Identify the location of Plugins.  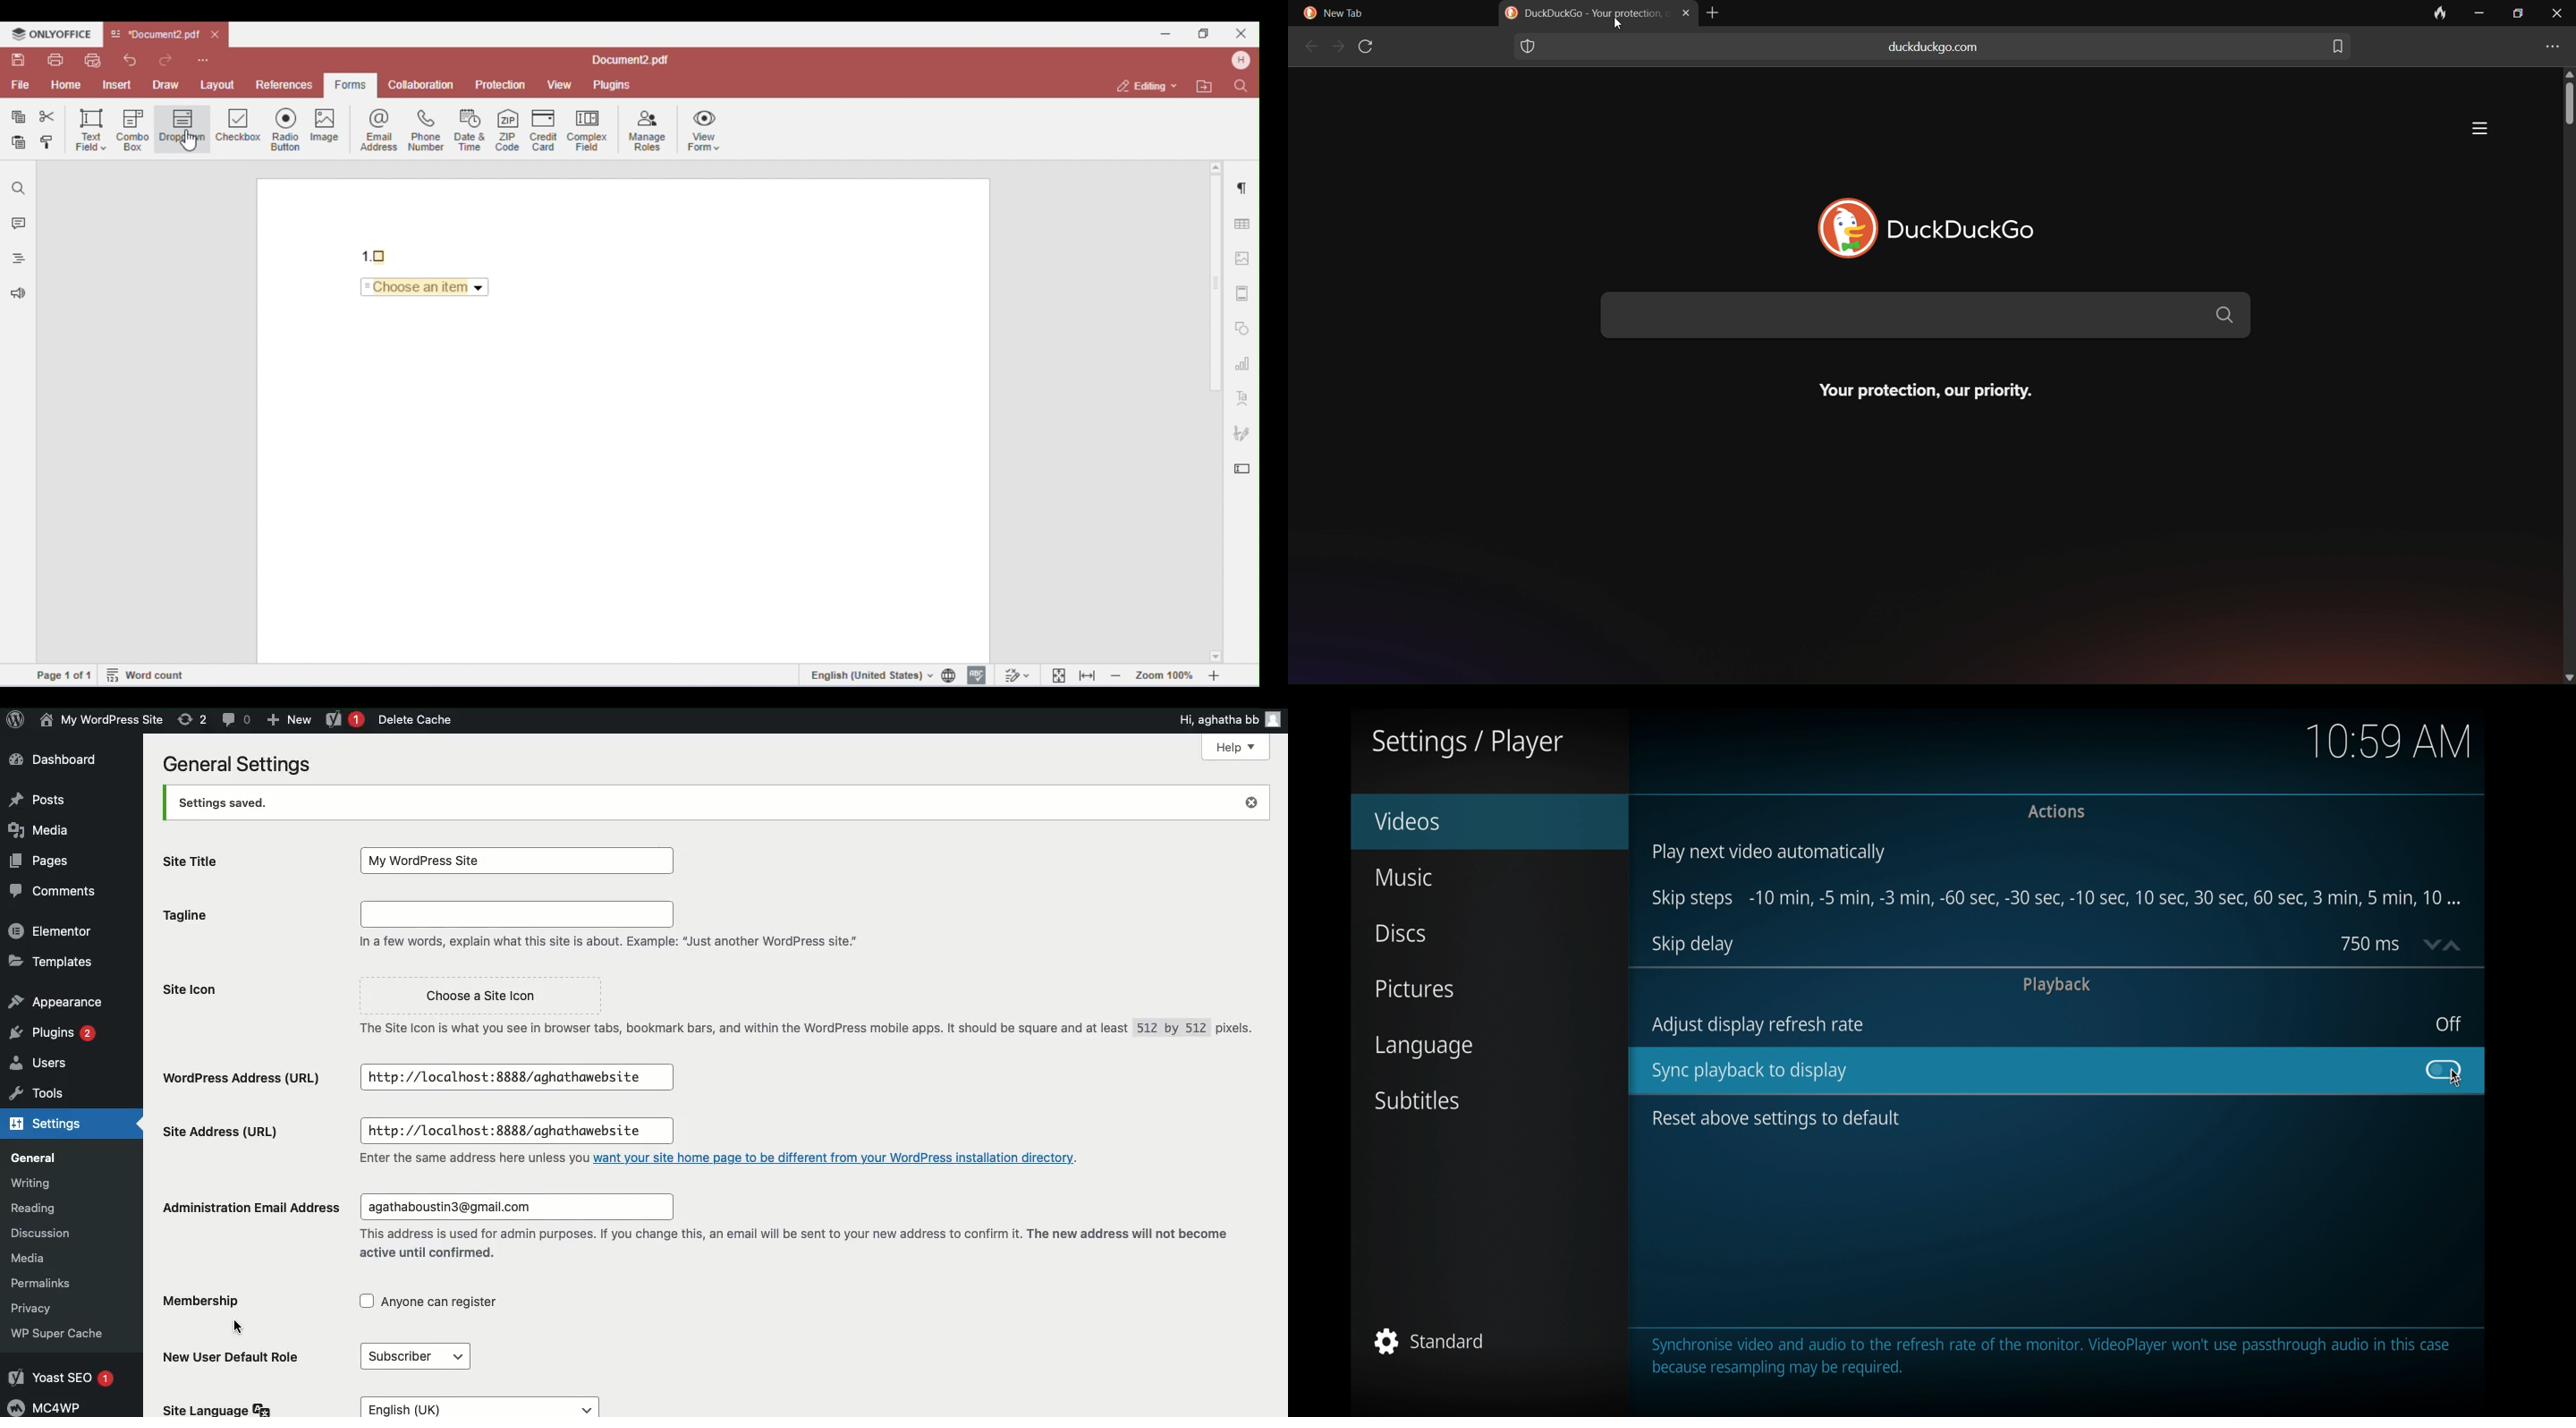
(55, 1031).